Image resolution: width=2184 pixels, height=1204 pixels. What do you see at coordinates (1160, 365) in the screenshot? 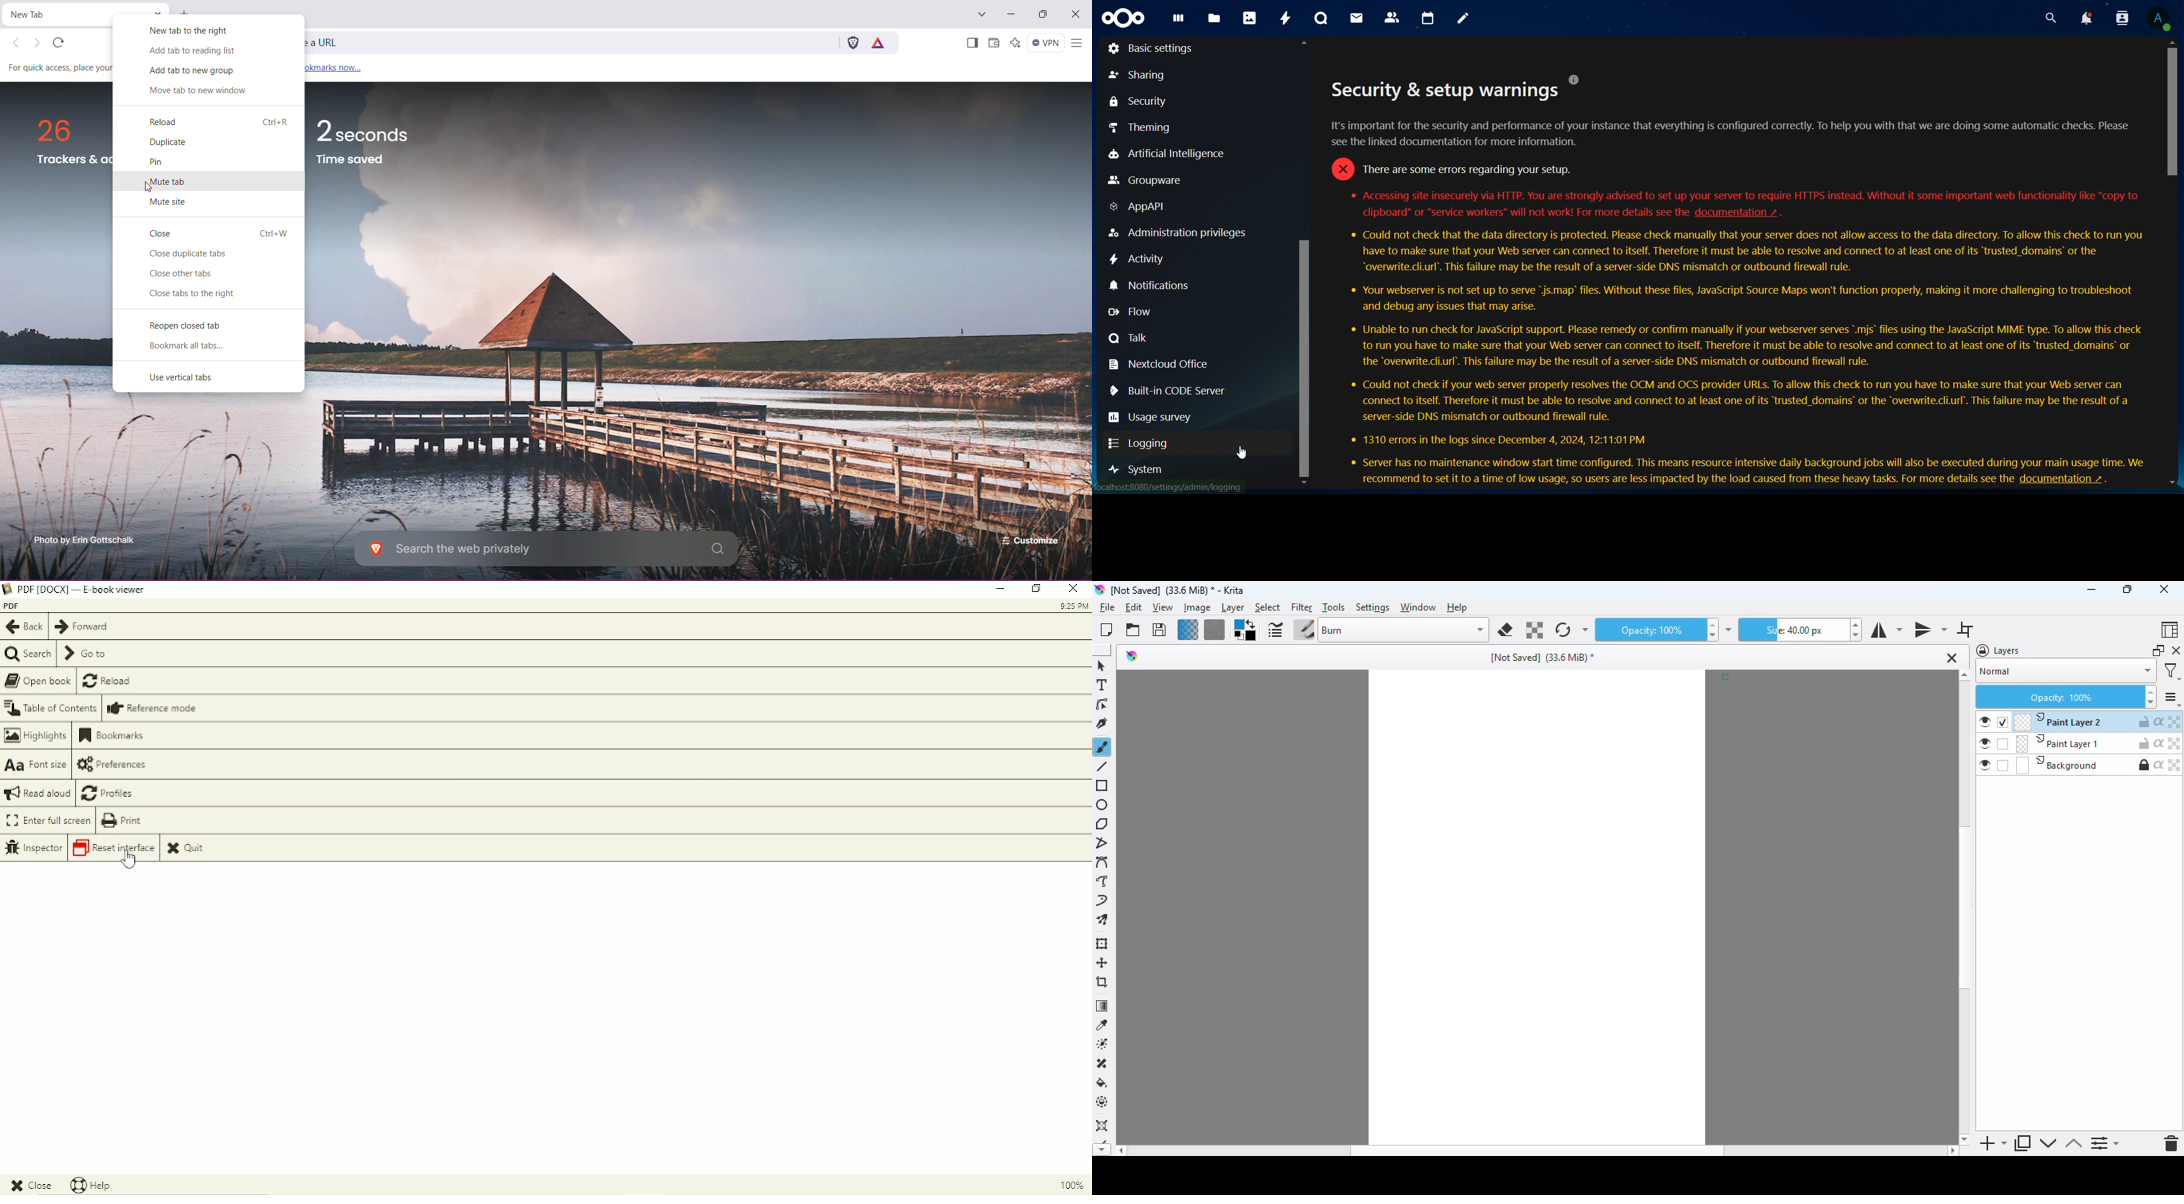
I see `nextcloud office` at bounding box center [1160, 365].